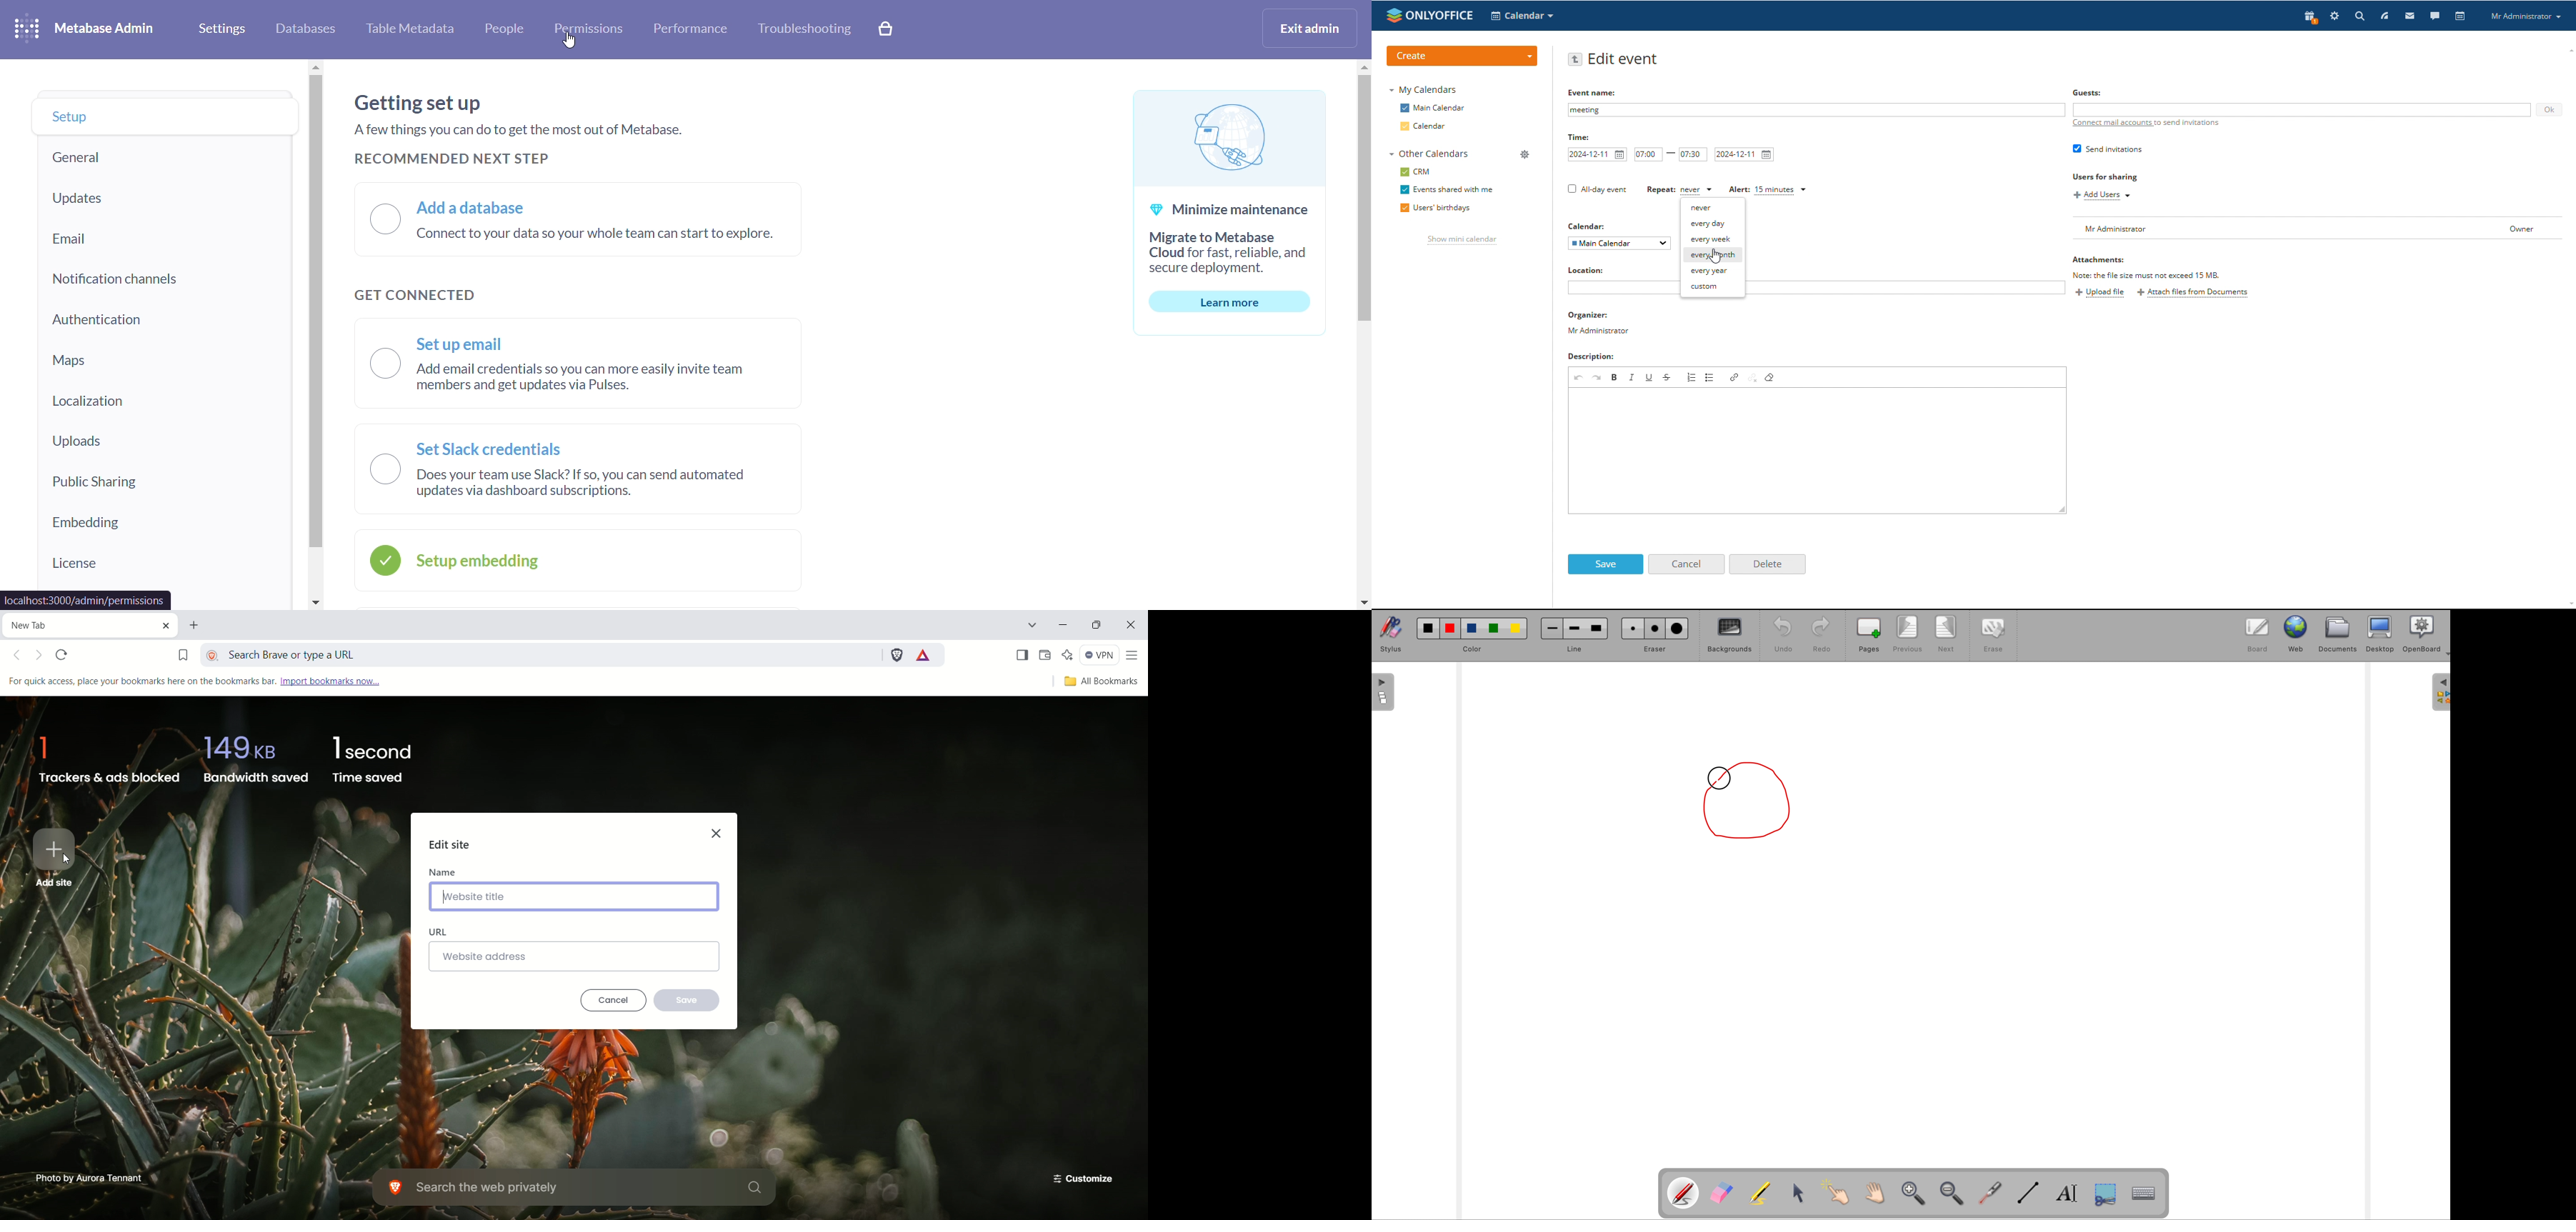 The height and width of the screenshot is (1232, 2576). Describe the element at coordinates (196, 627) in the screenshot. I see `new tab` at that location.